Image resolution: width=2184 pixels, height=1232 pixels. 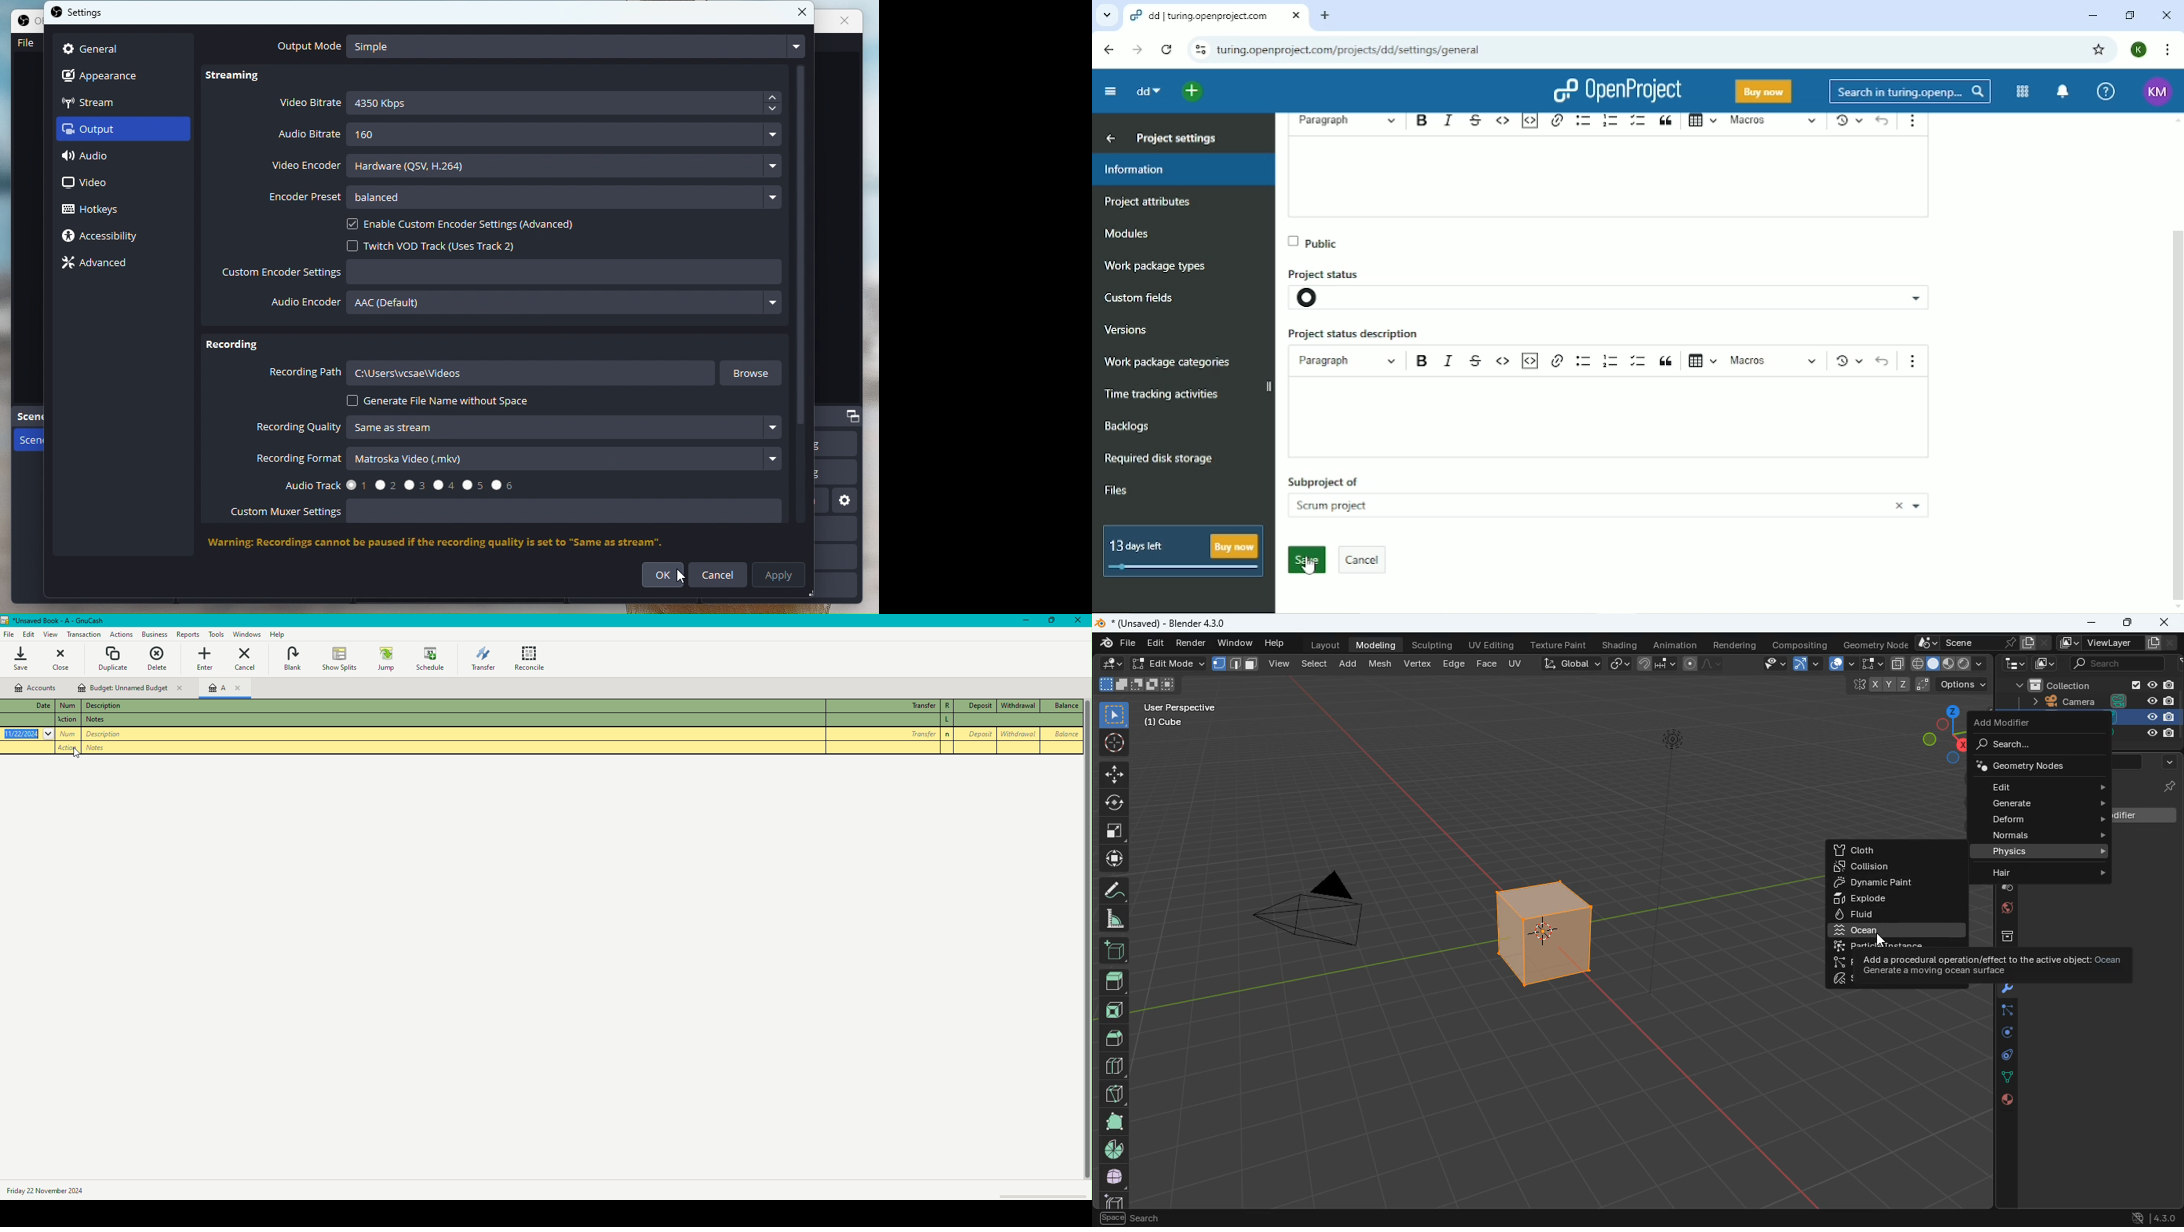 I want to click on video, so click(x=90, y=184).